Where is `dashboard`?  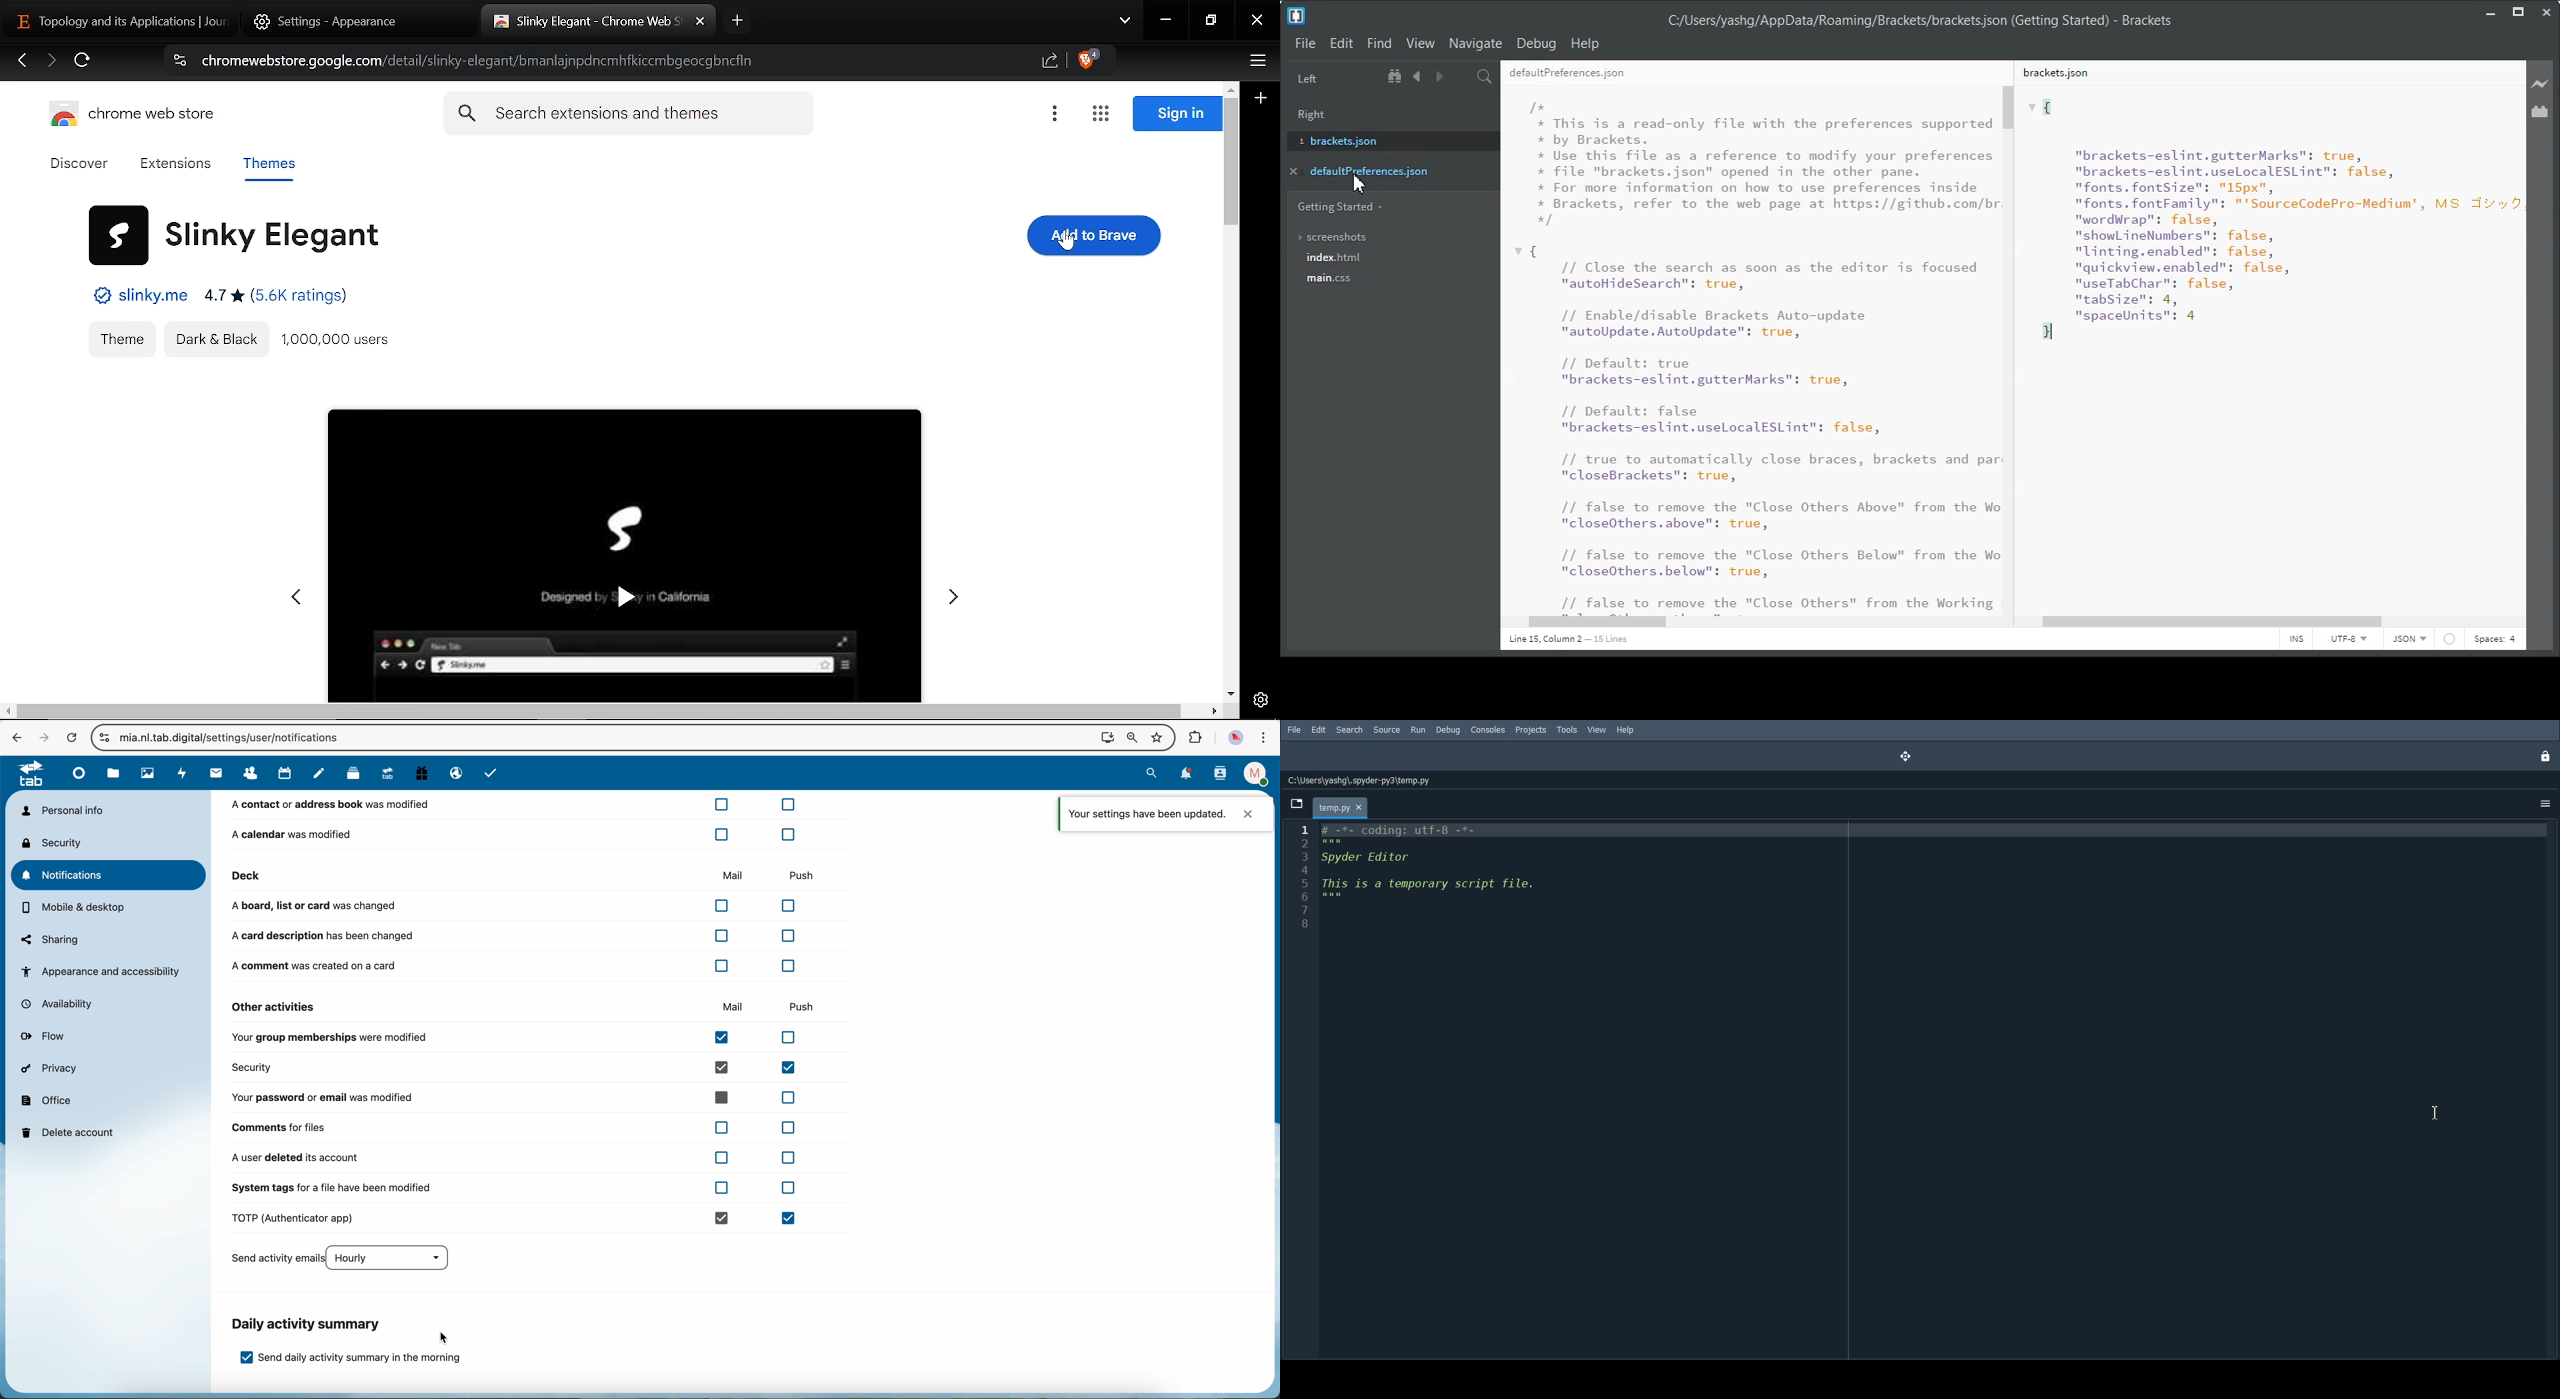
dashboard is located at coordinates (80, 777).